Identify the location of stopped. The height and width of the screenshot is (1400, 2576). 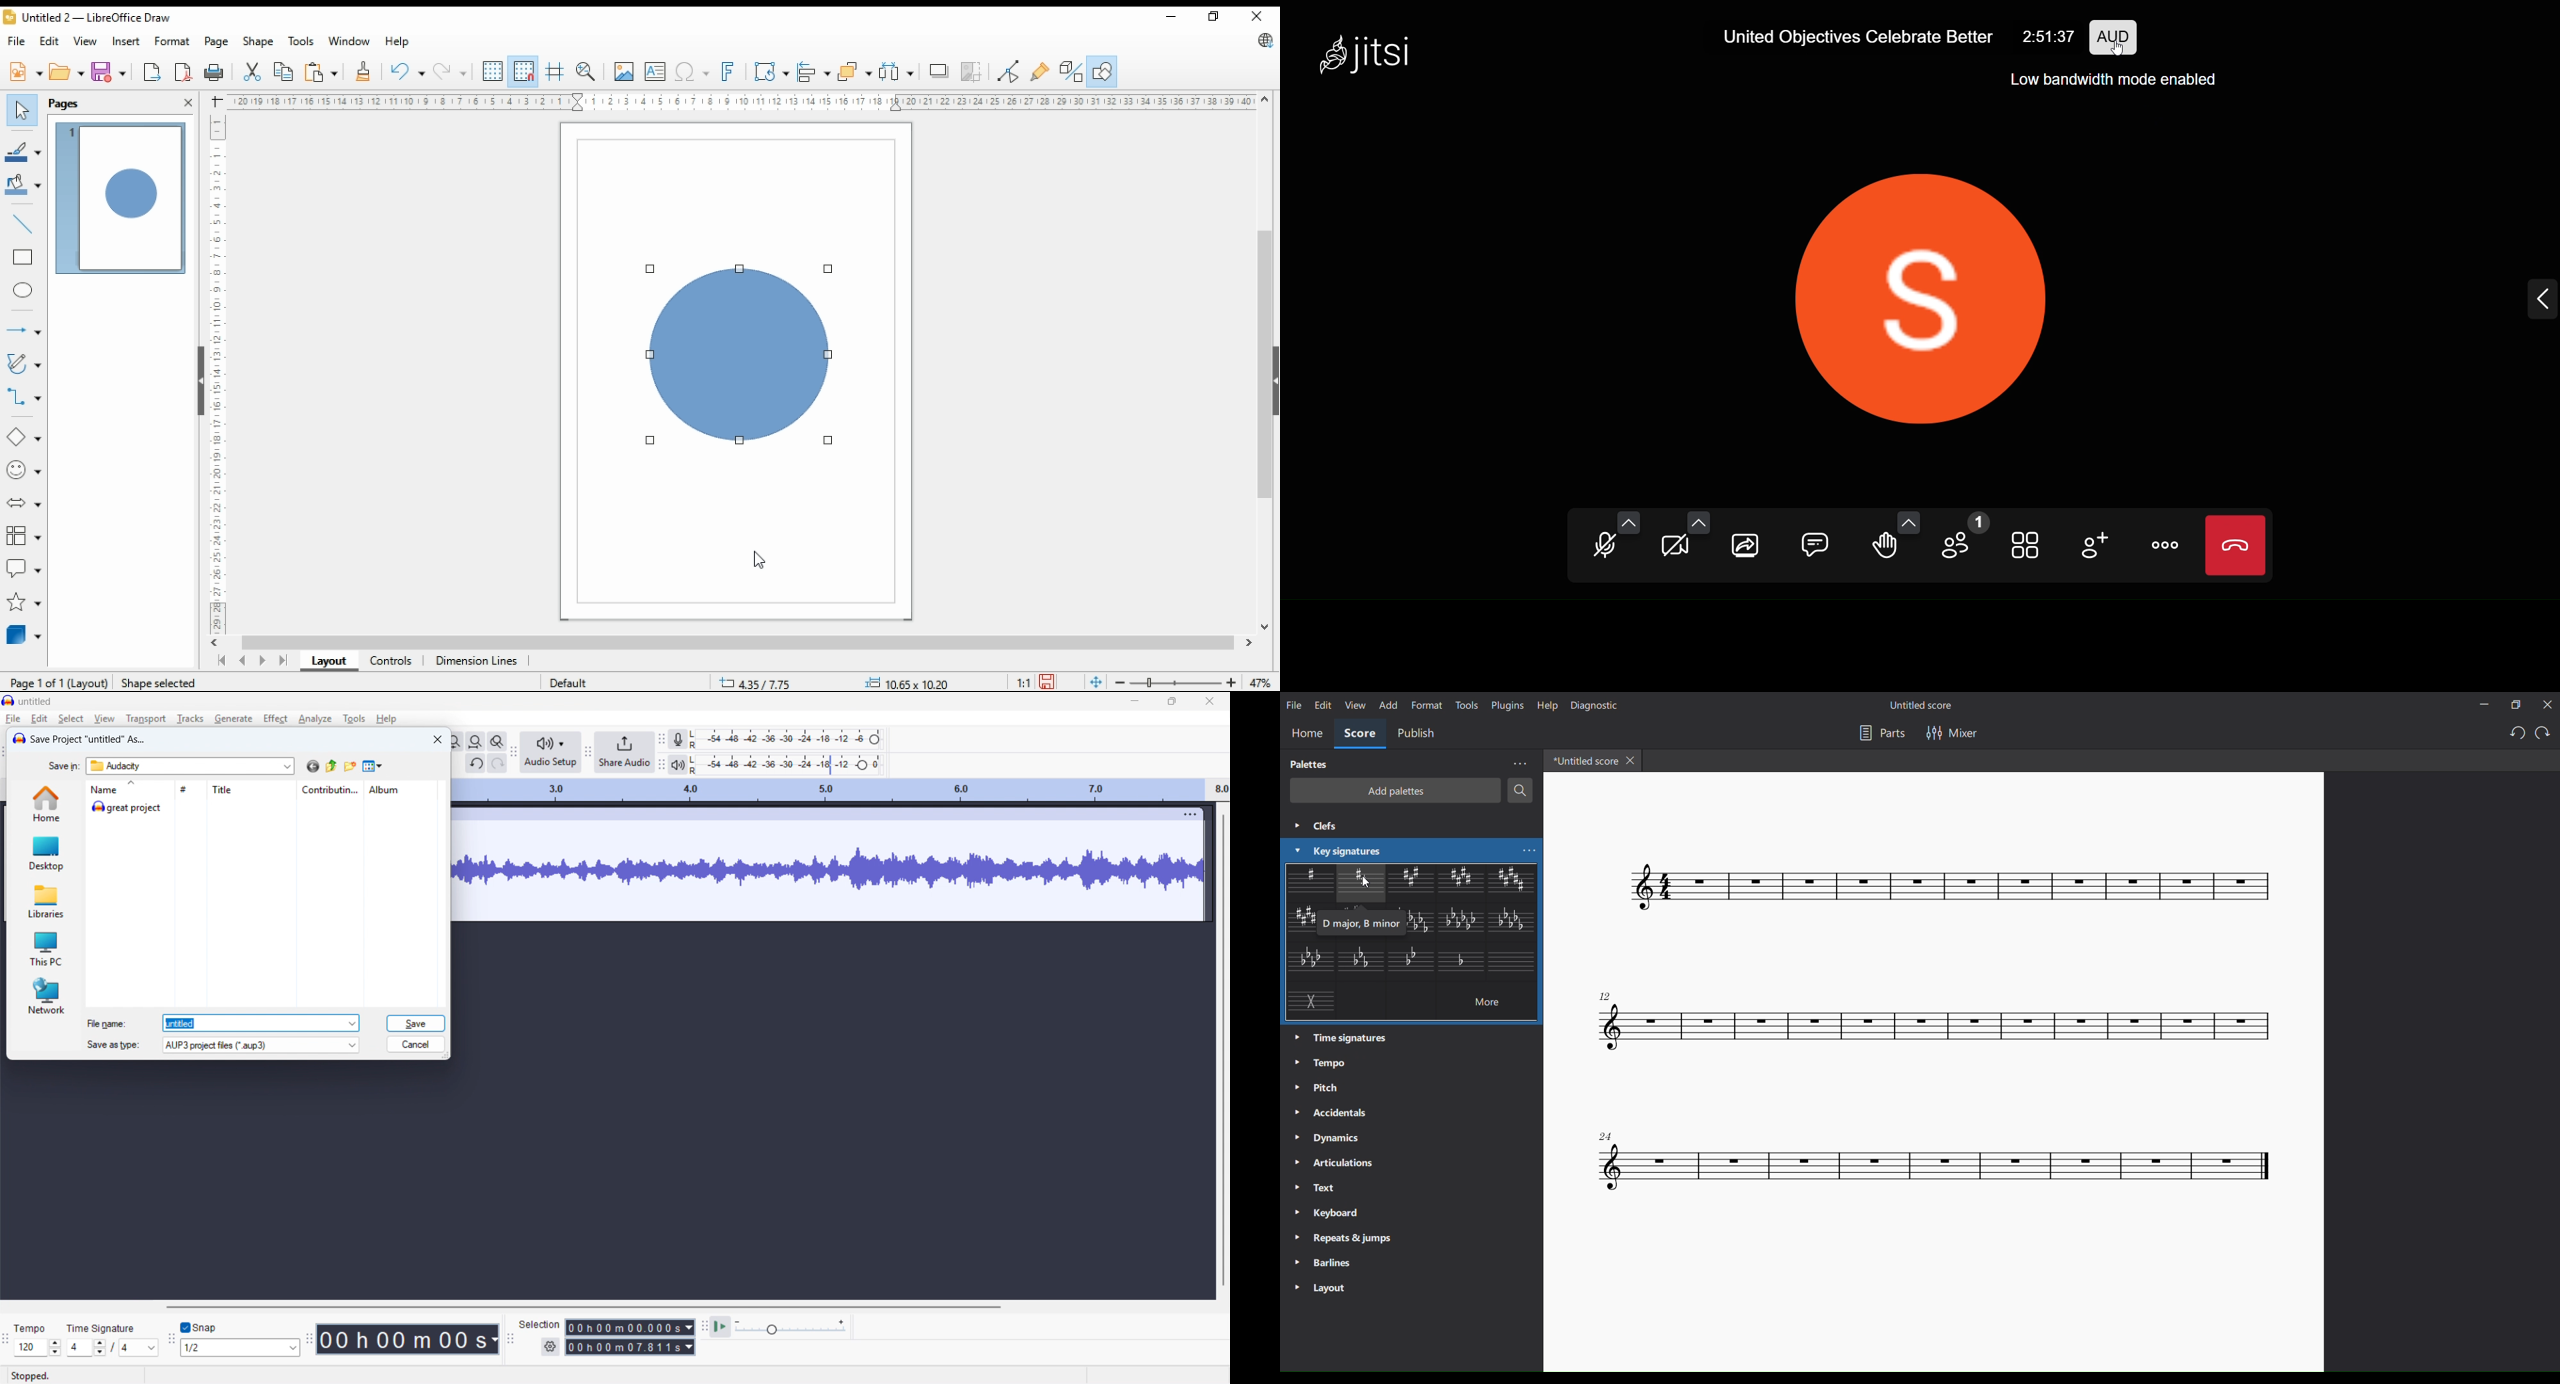
(32, 1376).